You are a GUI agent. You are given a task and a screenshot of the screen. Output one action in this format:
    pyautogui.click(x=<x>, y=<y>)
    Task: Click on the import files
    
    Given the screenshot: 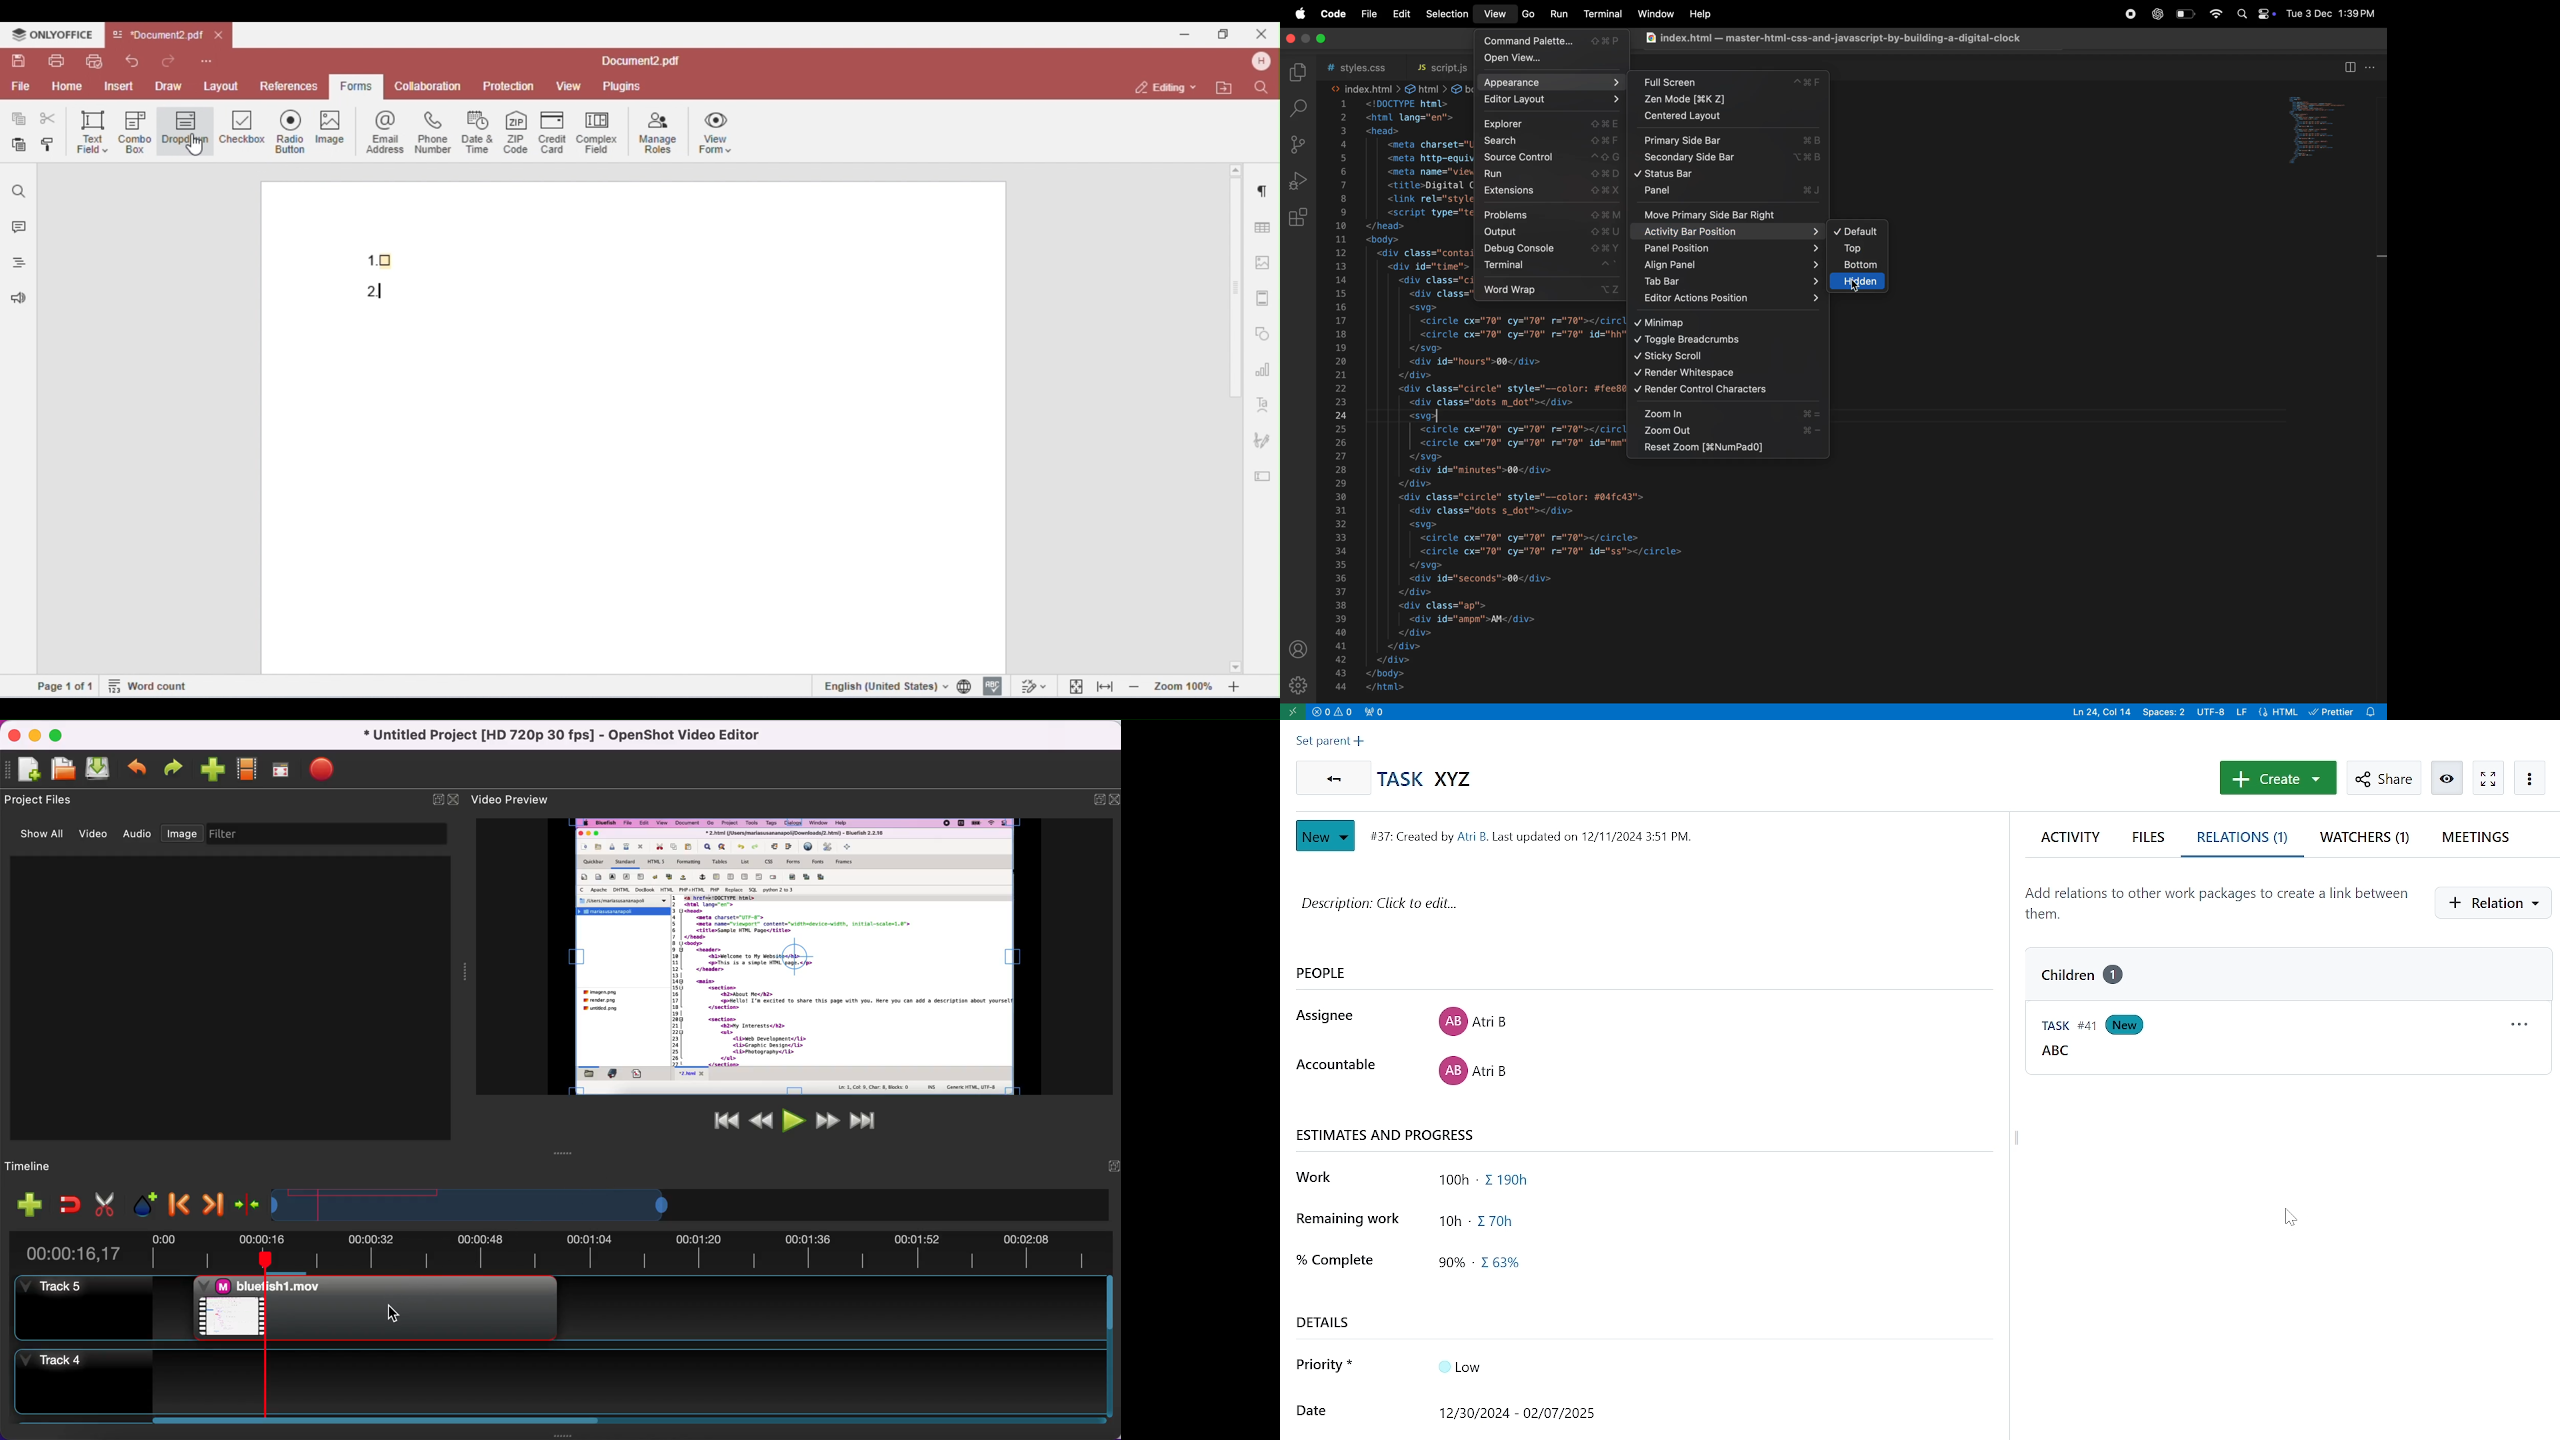 What is the action you would take?
    pyautogui.click(x=214, y=771)
    